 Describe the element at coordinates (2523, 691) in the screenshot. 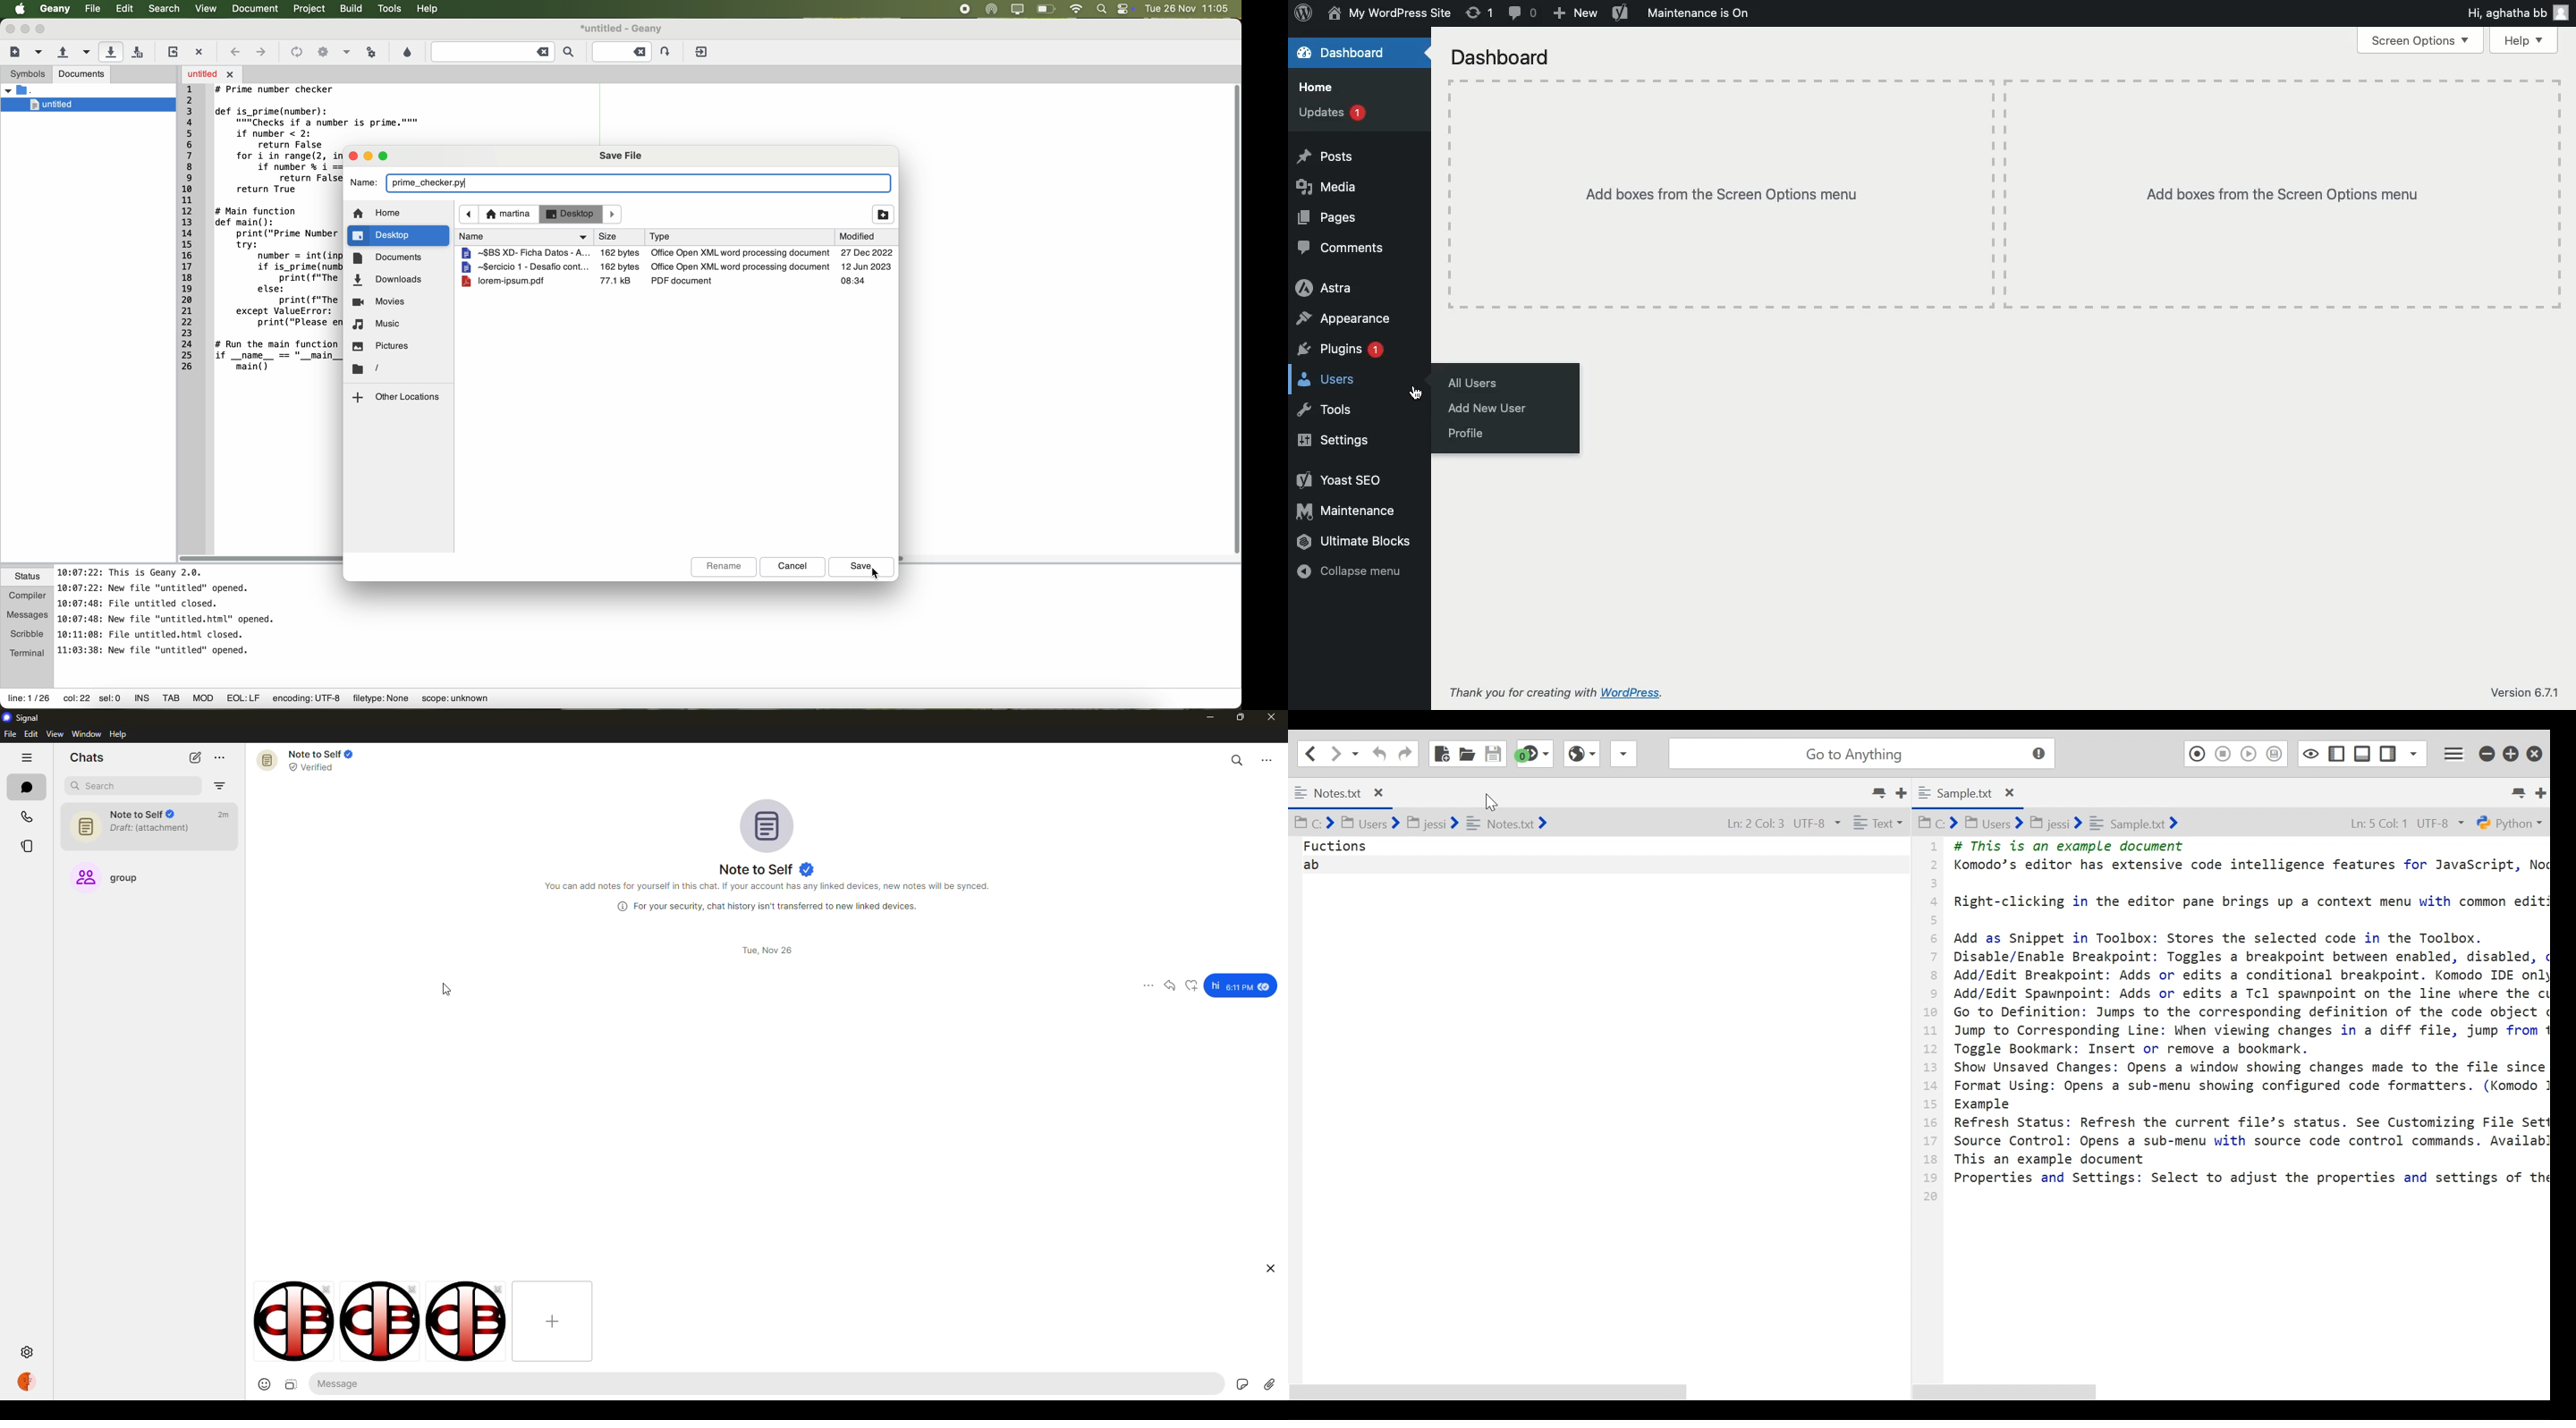

I see `Version 6.7.1` at that location.